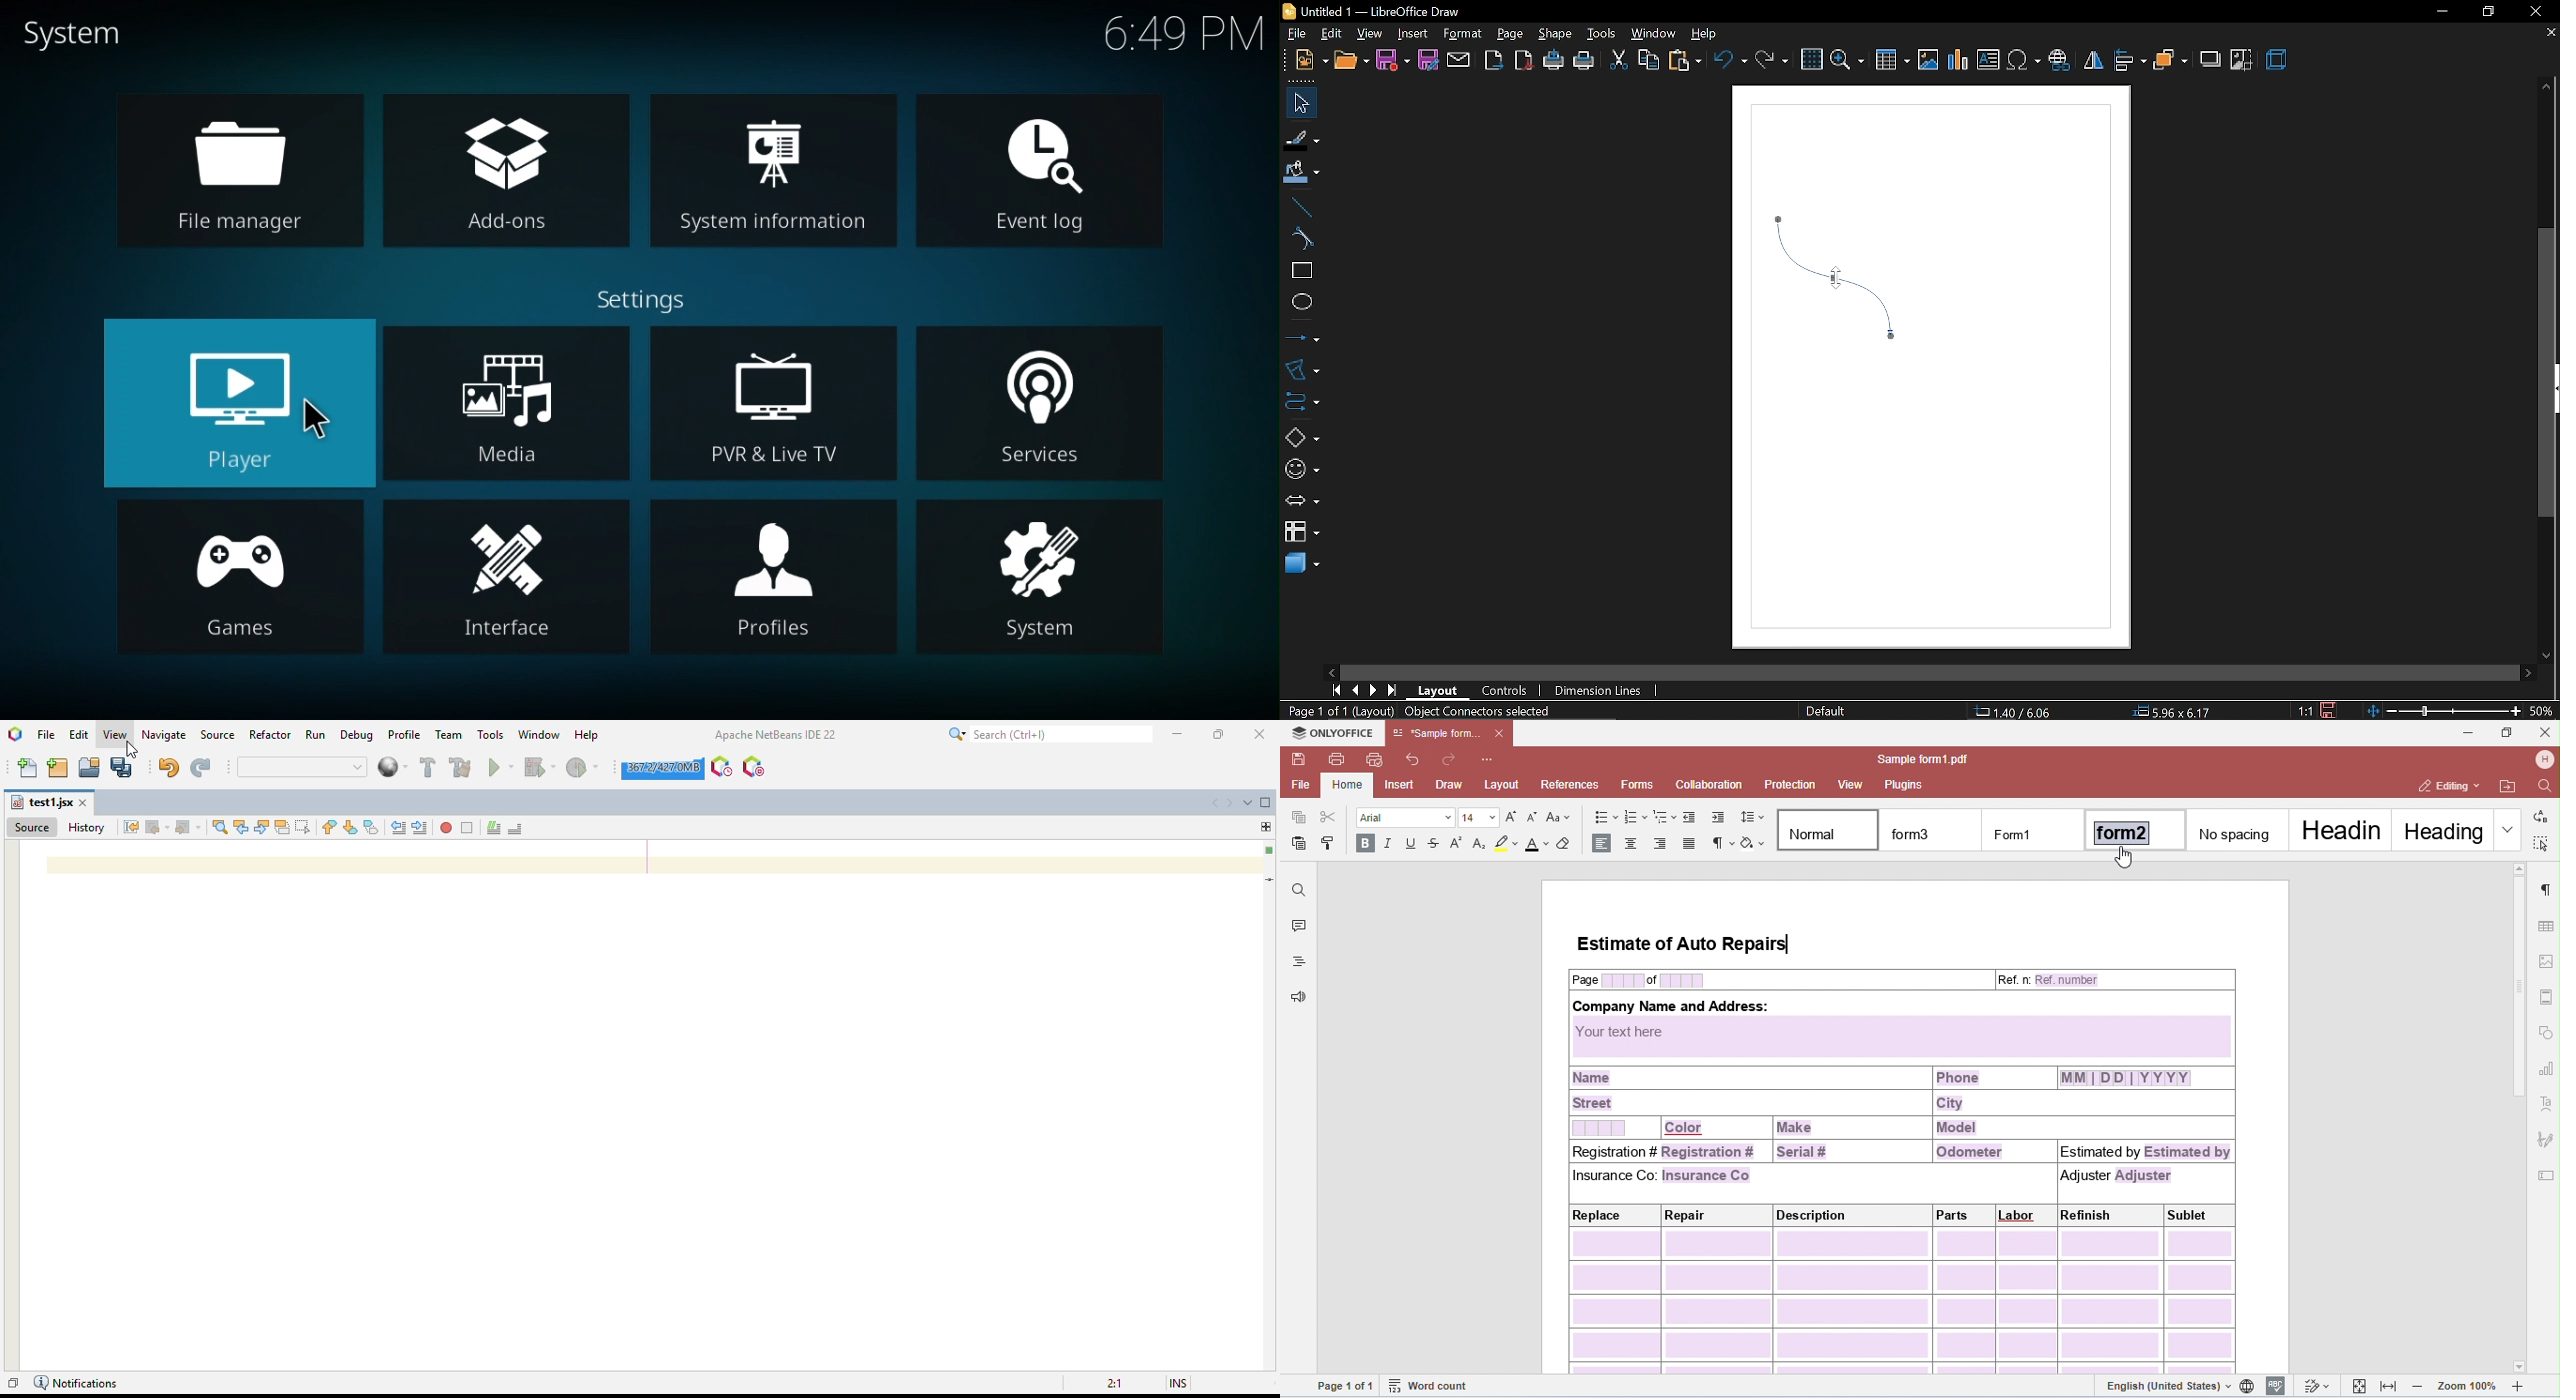 The width and height of the screenshot is (2576, 1400). I want to click on previous page, so click(1354, 691).